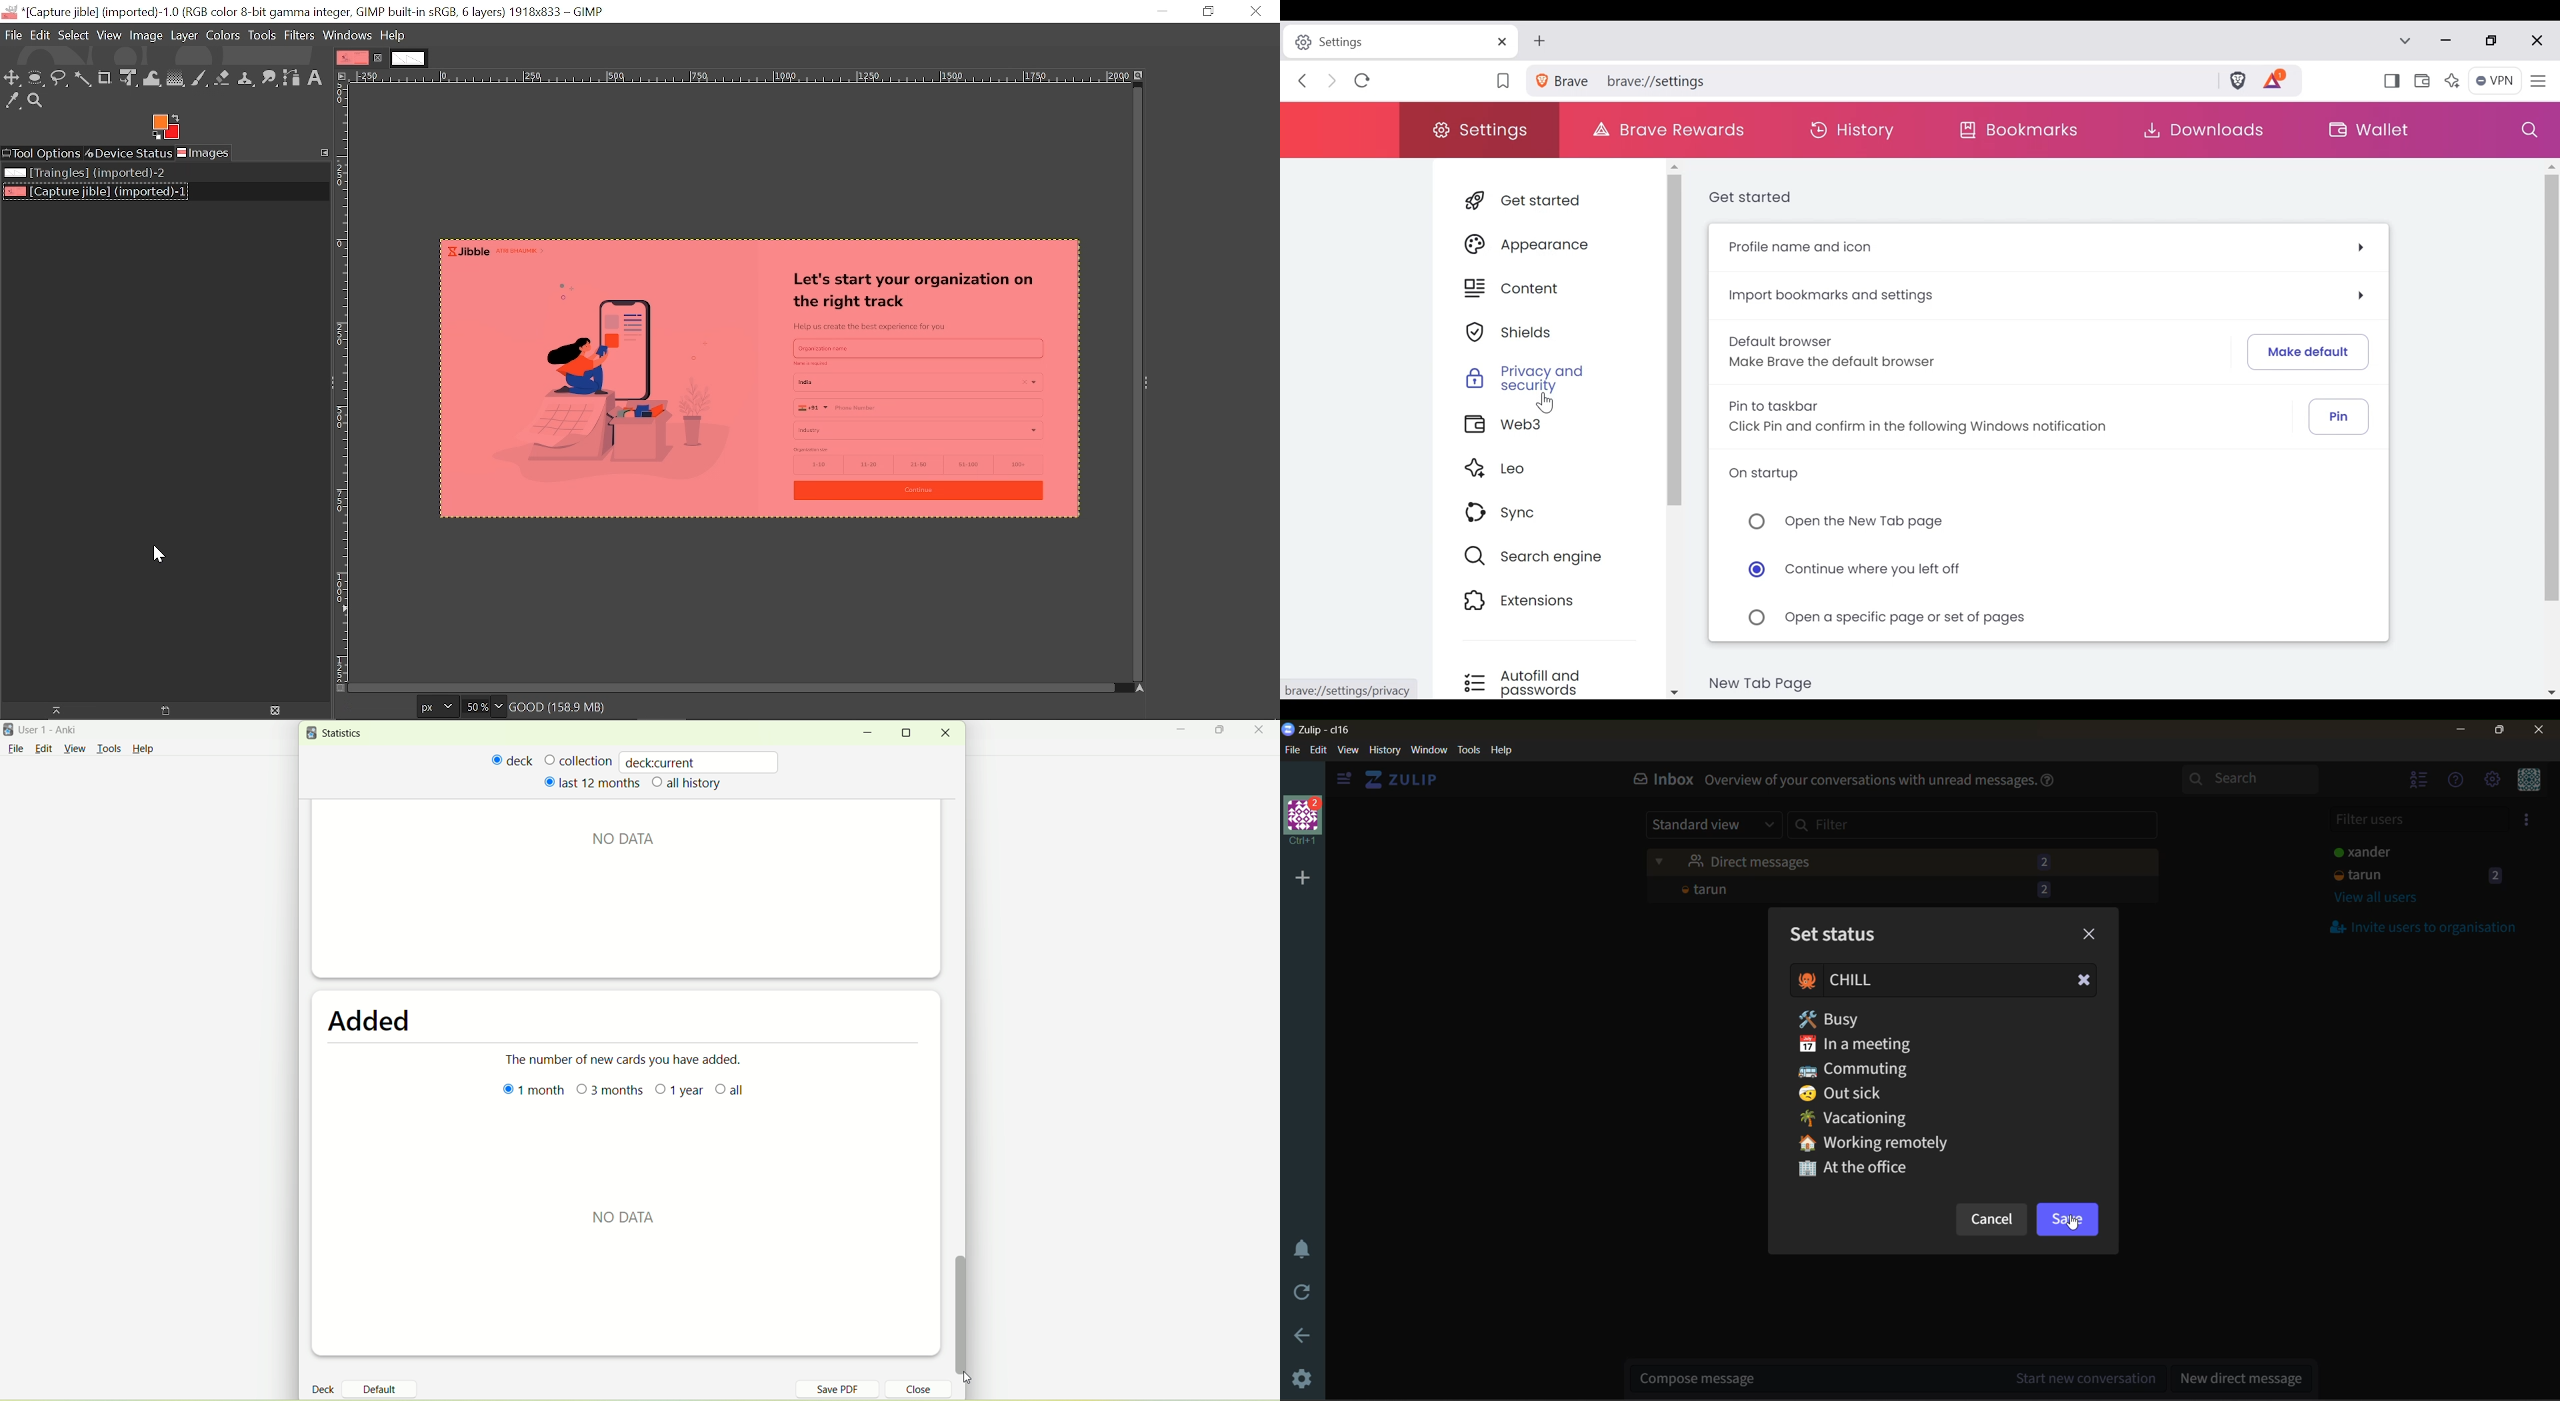 This screenshot has width=2576, height=1428. What do you see at coordinates (1543, 515) in the screenshot?
I see `Sync` at bounding box center [1543, 515].